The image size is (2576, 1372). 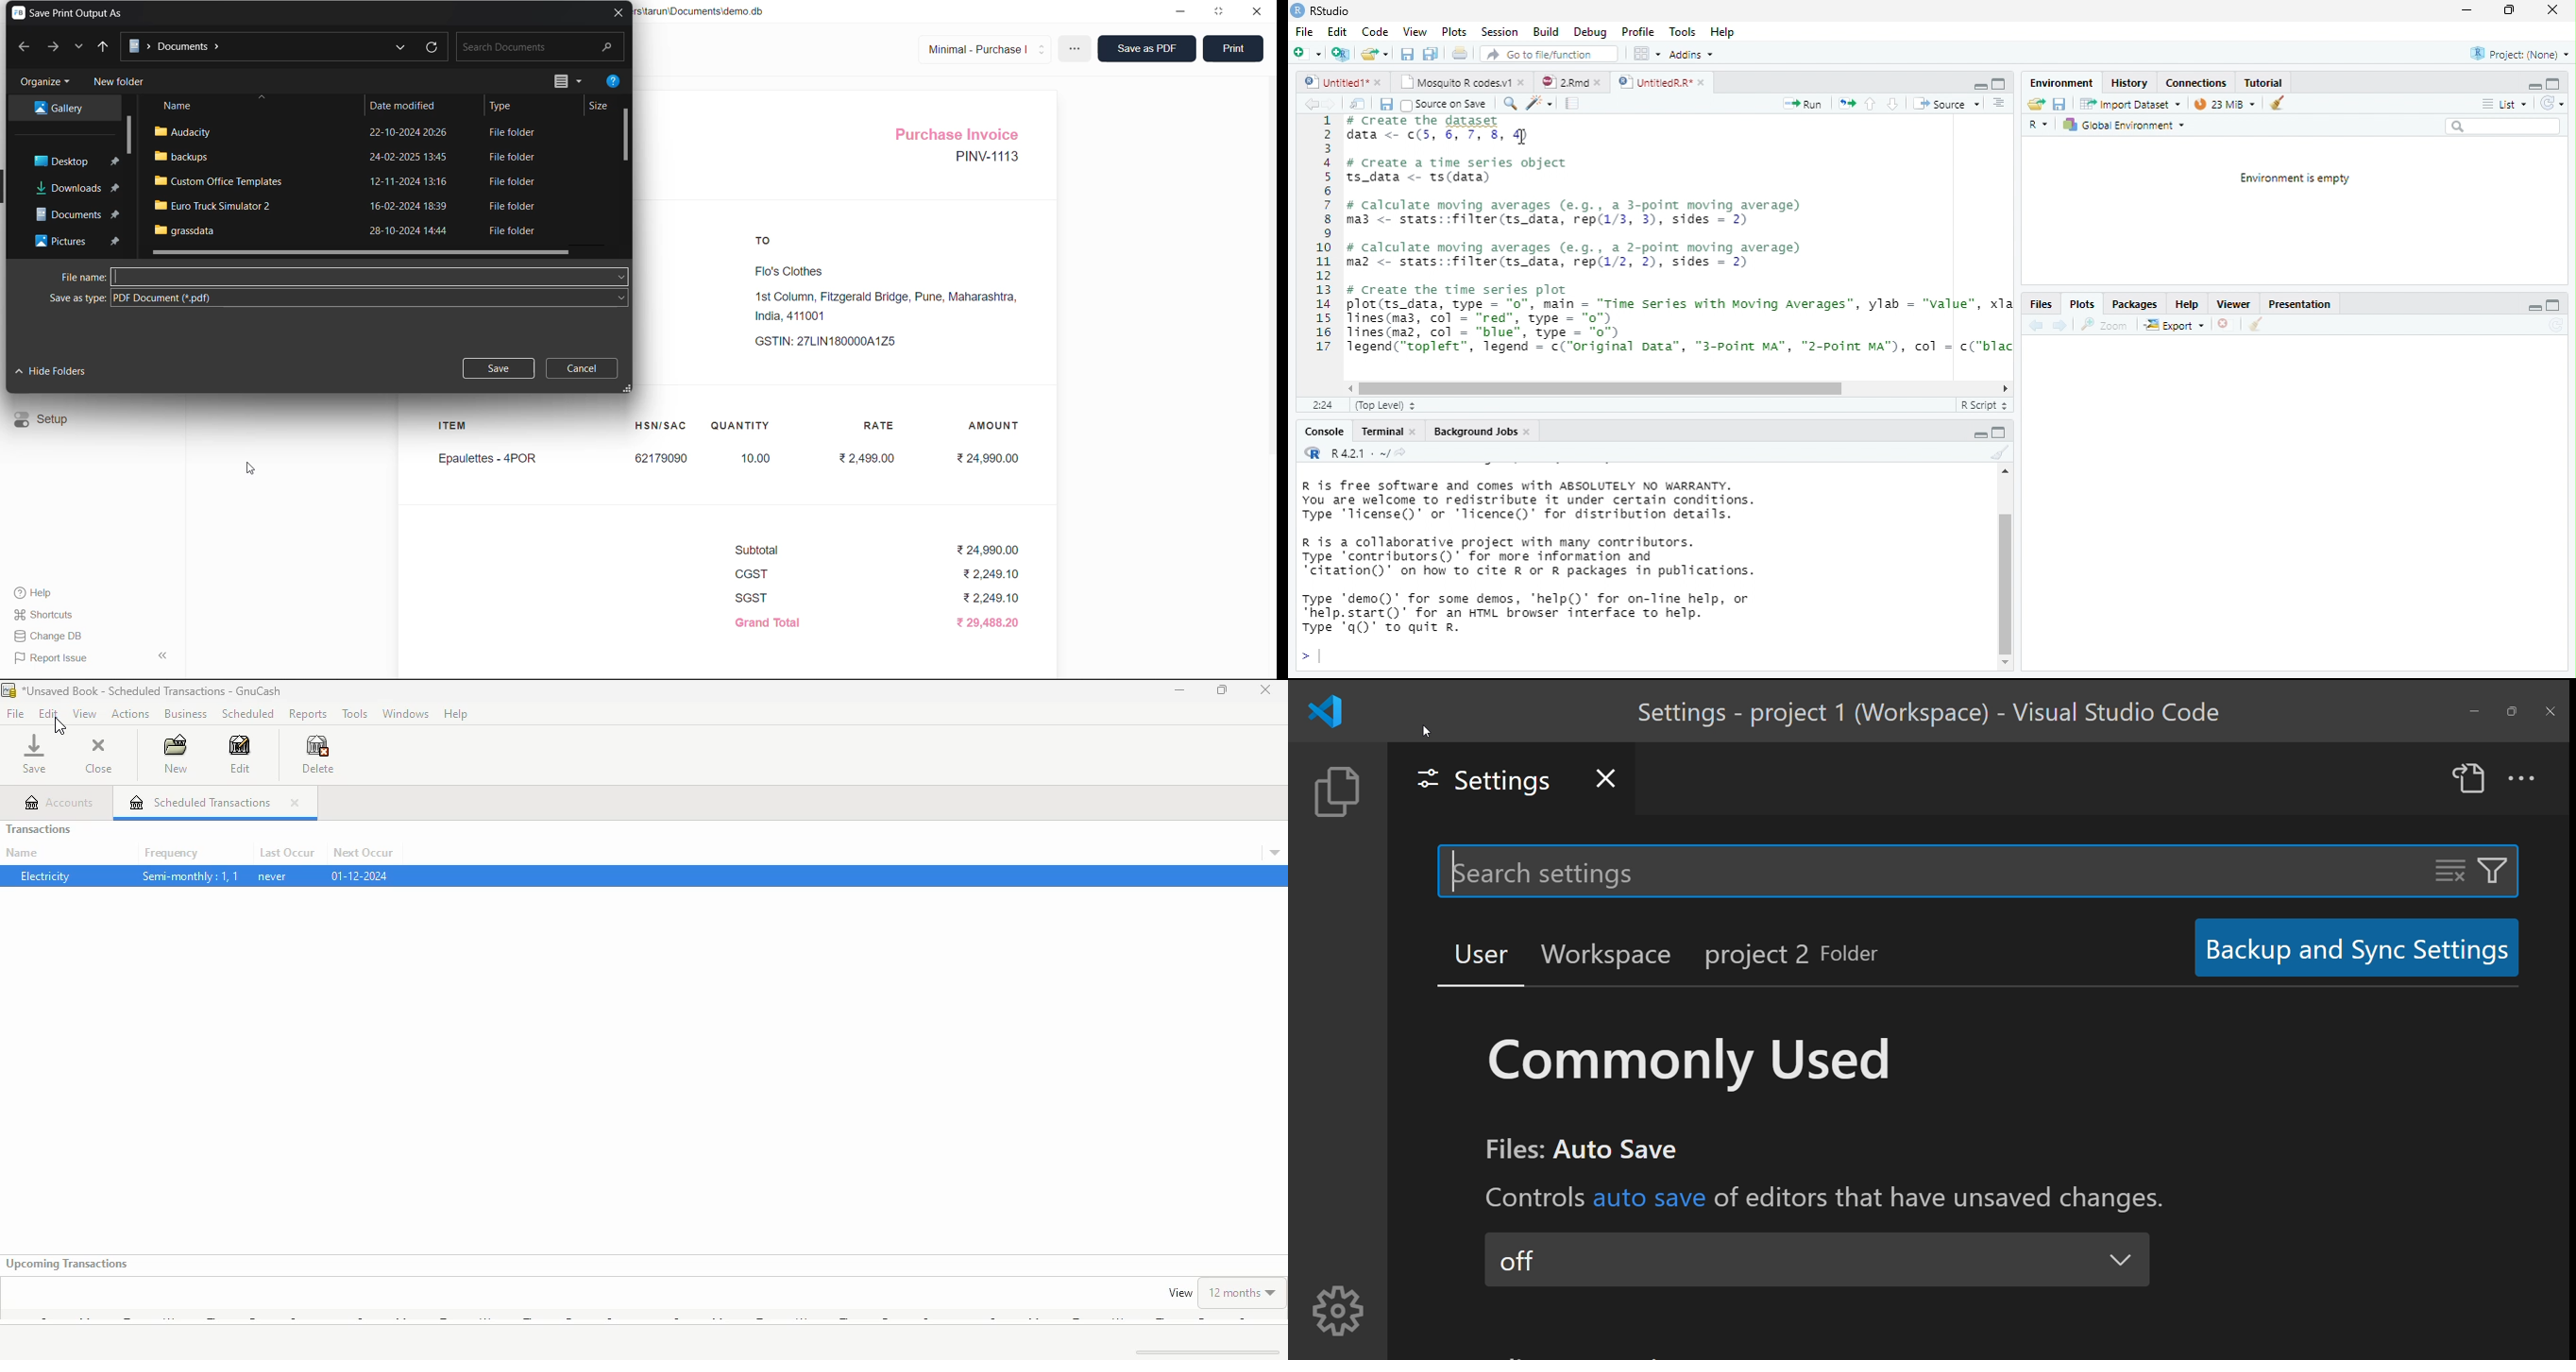 What do you see at coordinates (1847, 104) in the screenshot?
I see `re-run the previous code` at bounding box center [1847, 104].